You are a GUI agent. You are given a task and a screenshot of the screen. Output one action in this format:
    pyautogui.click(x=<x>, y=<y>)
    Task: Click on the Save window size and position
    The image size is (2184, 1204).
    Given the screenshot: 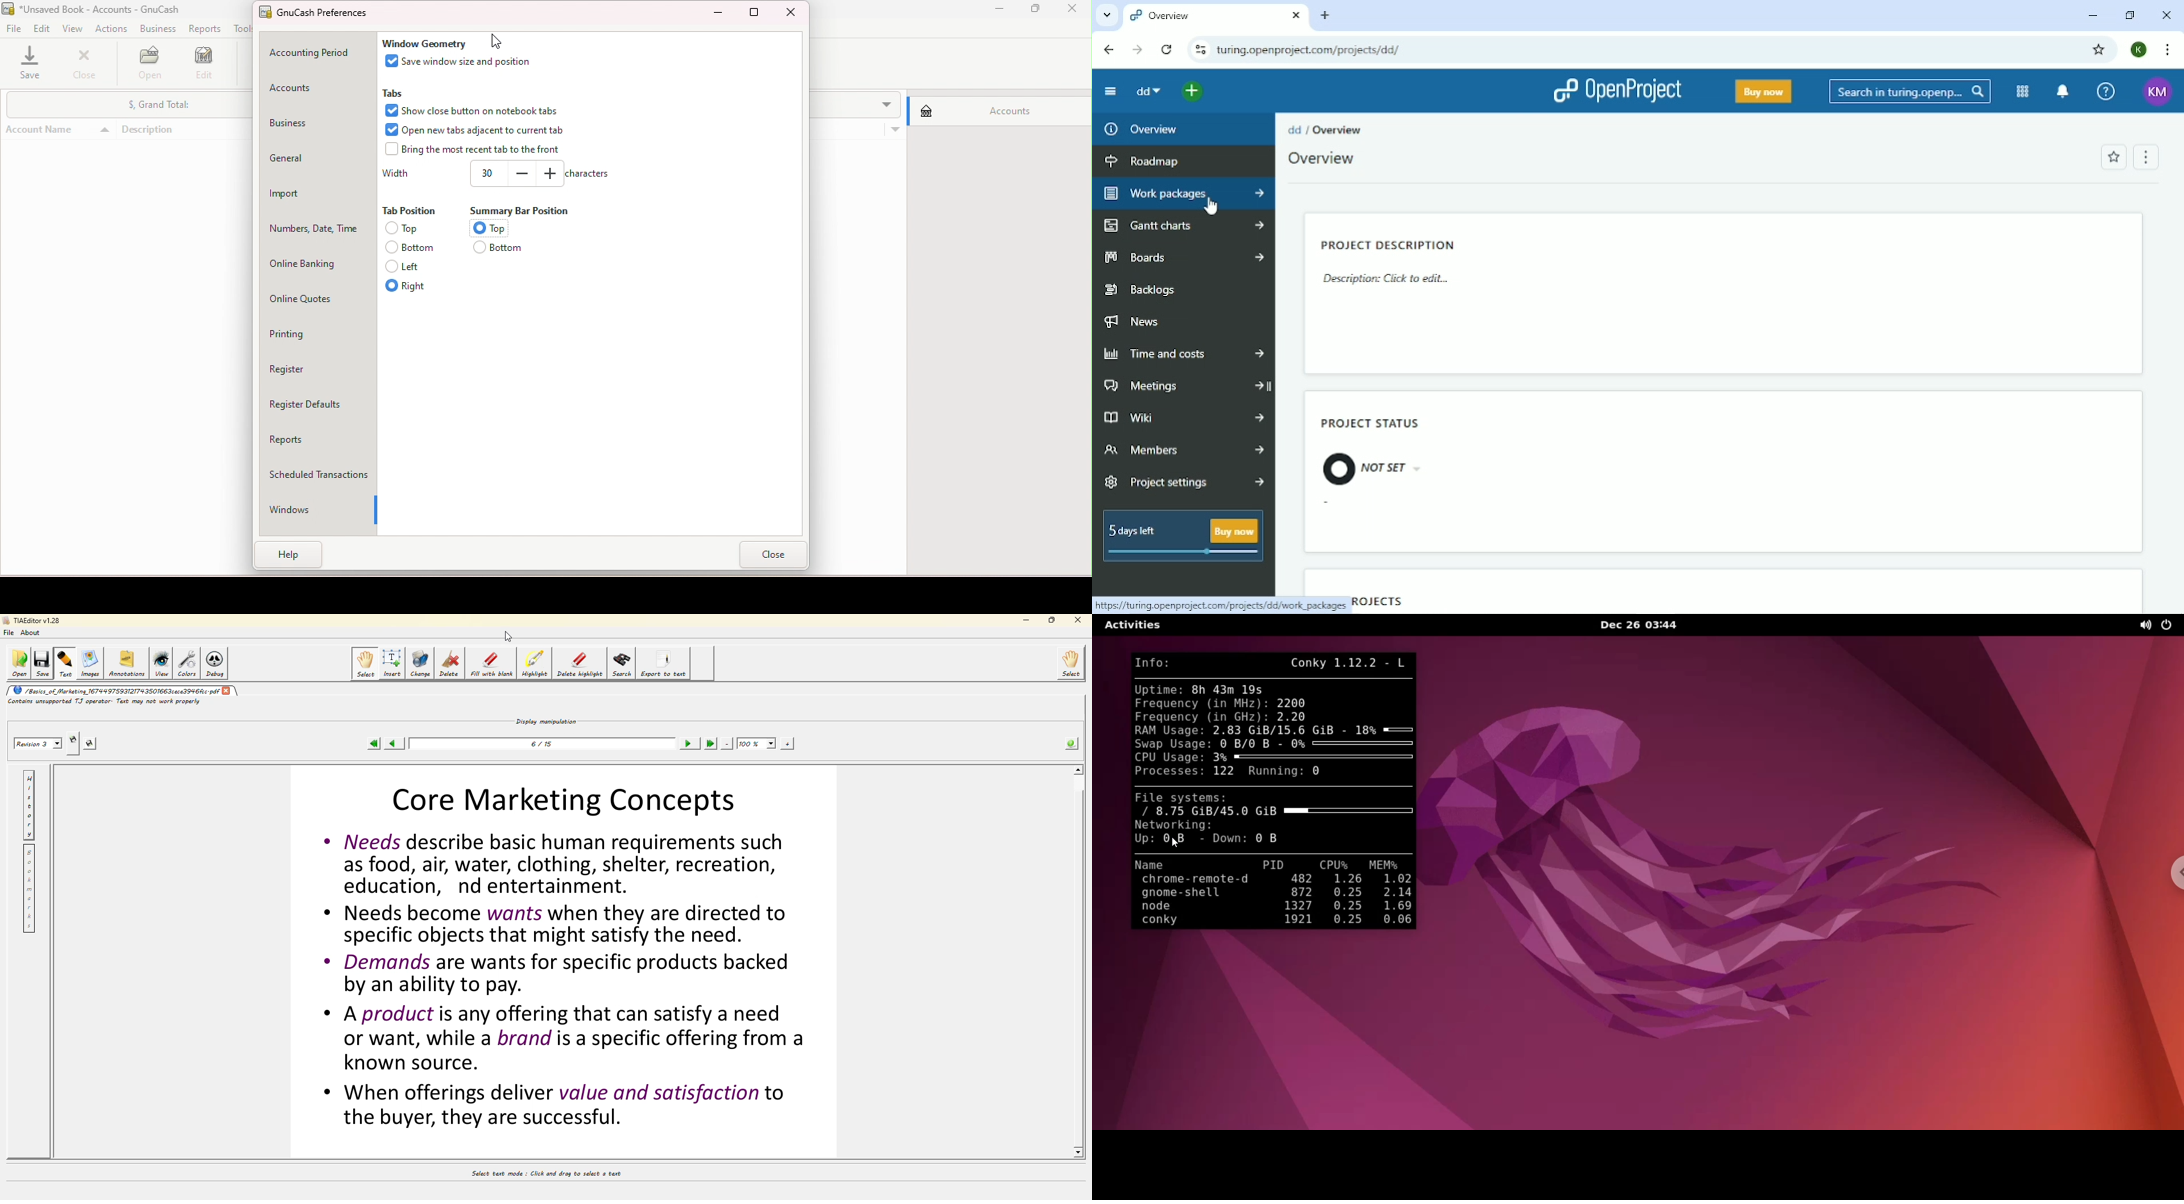 What is the action you would take?
    pyautogui.click(x=462, y=62)
    